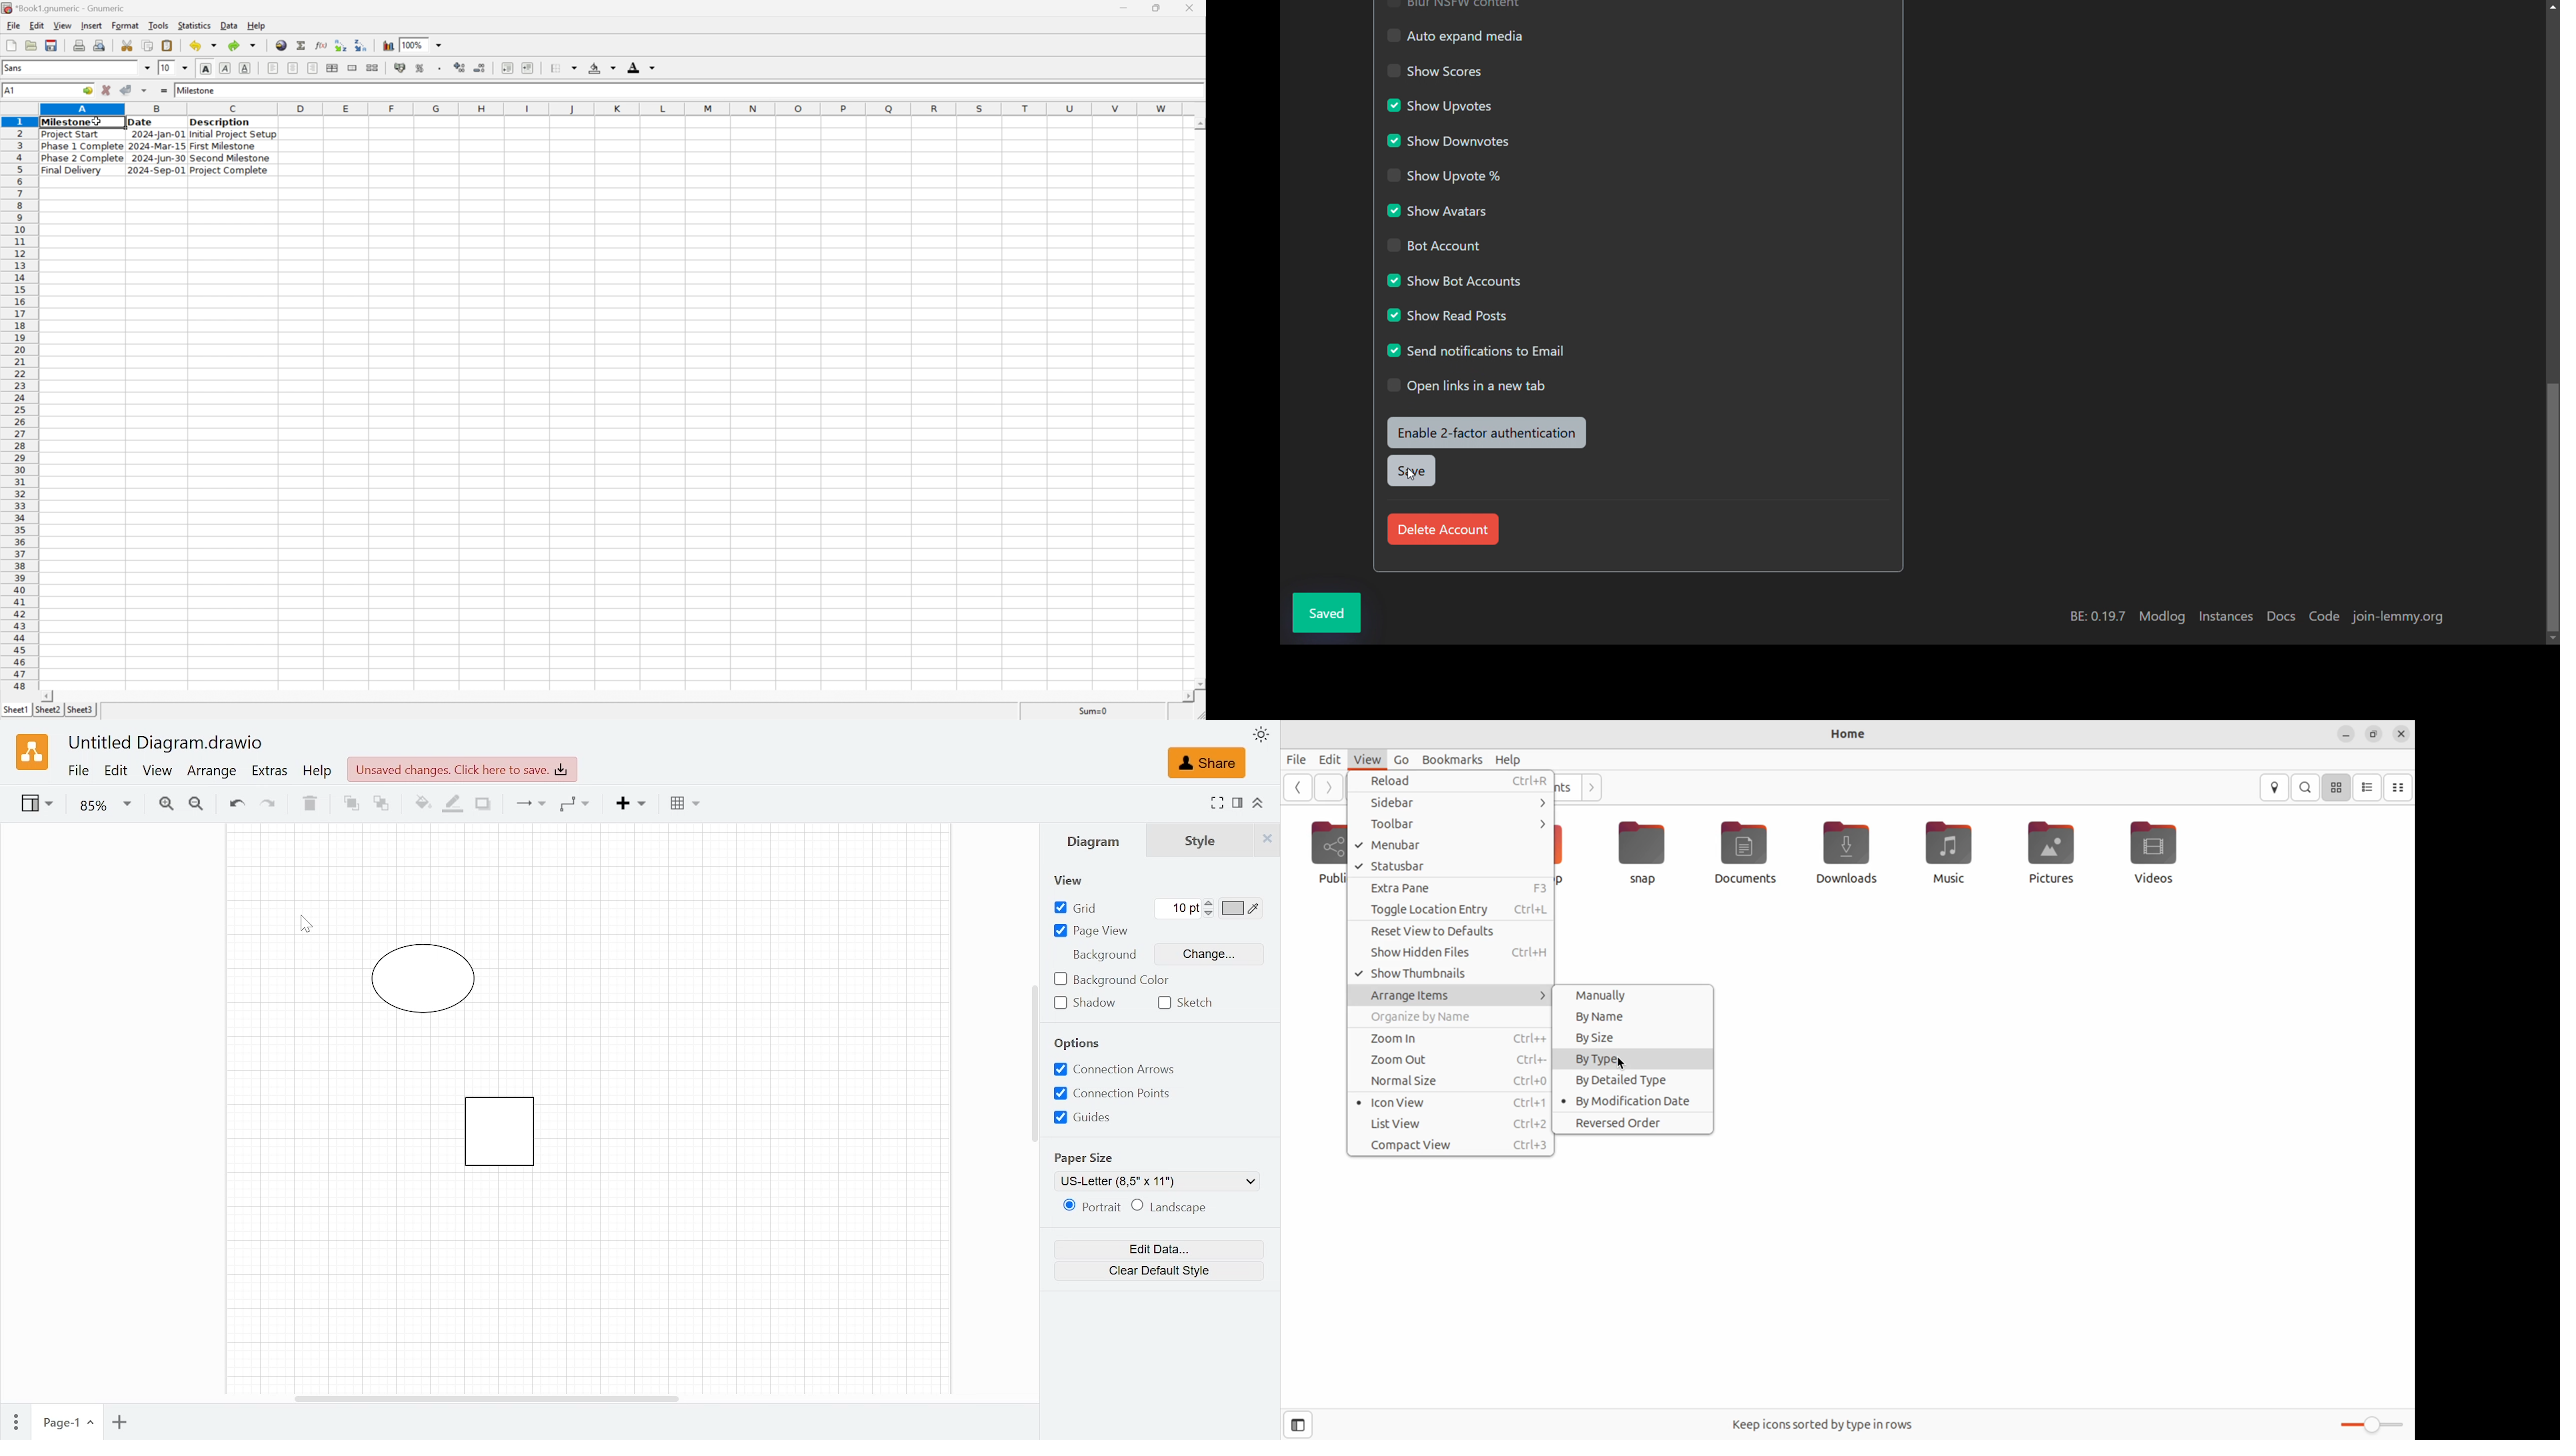  I want to click on center horizontally, so click(292, 69).